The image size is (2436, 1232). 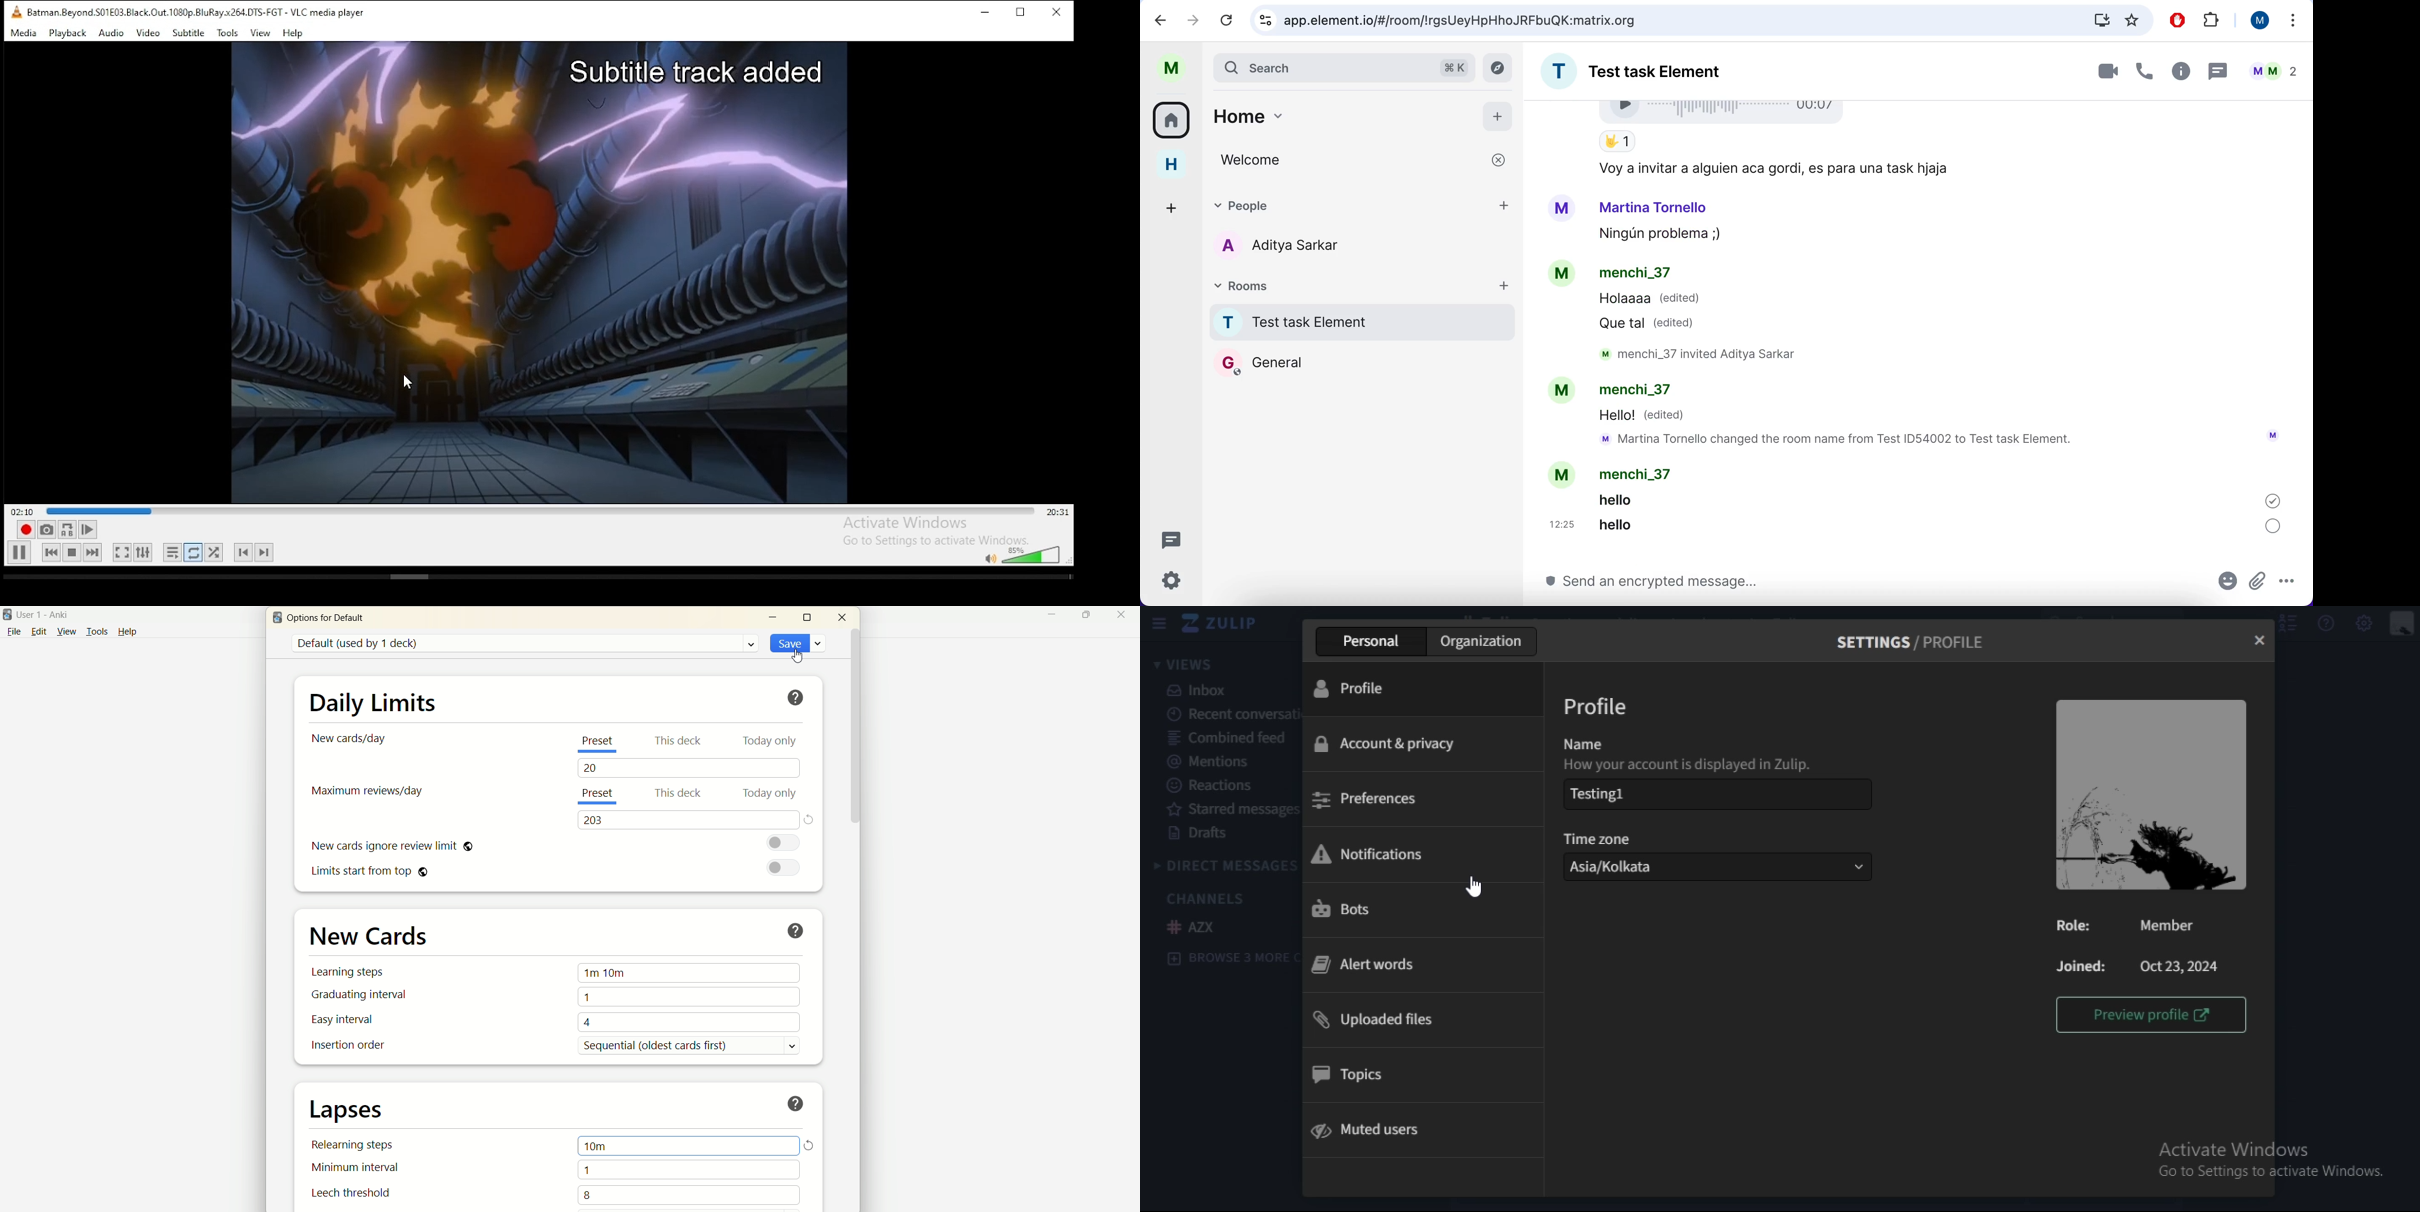 I want to click on Role, so click(x=2073, y=921).